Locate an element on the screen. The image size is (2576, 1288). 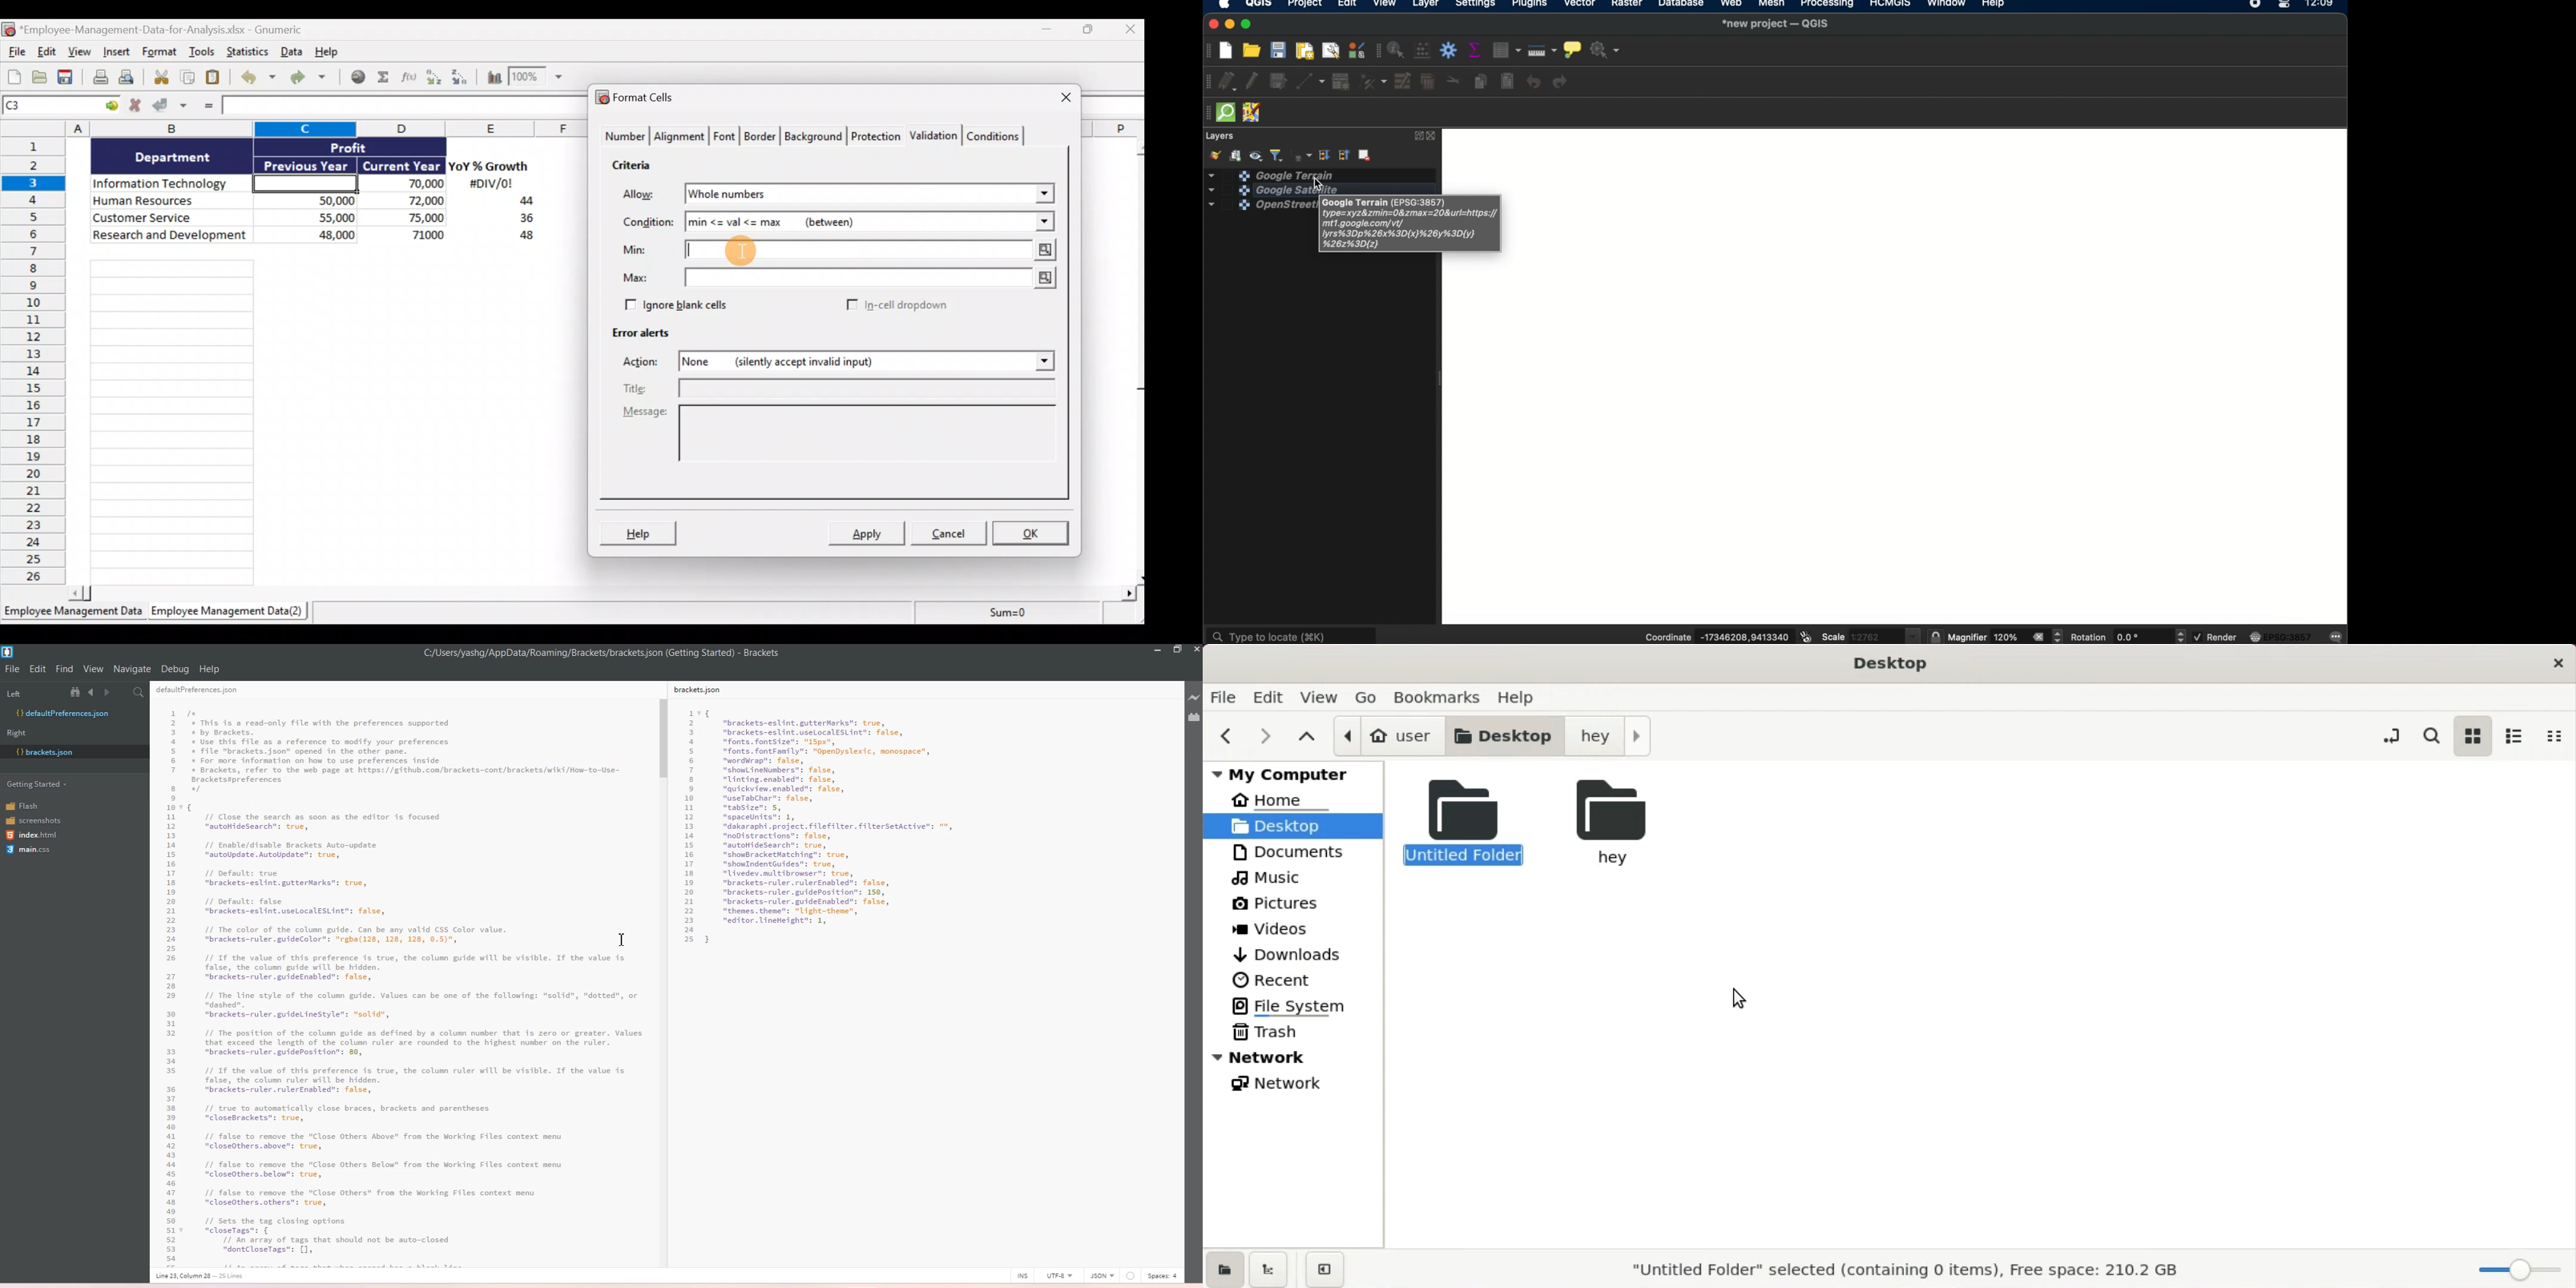
vertex tool is located at coordinates (1373, 82).